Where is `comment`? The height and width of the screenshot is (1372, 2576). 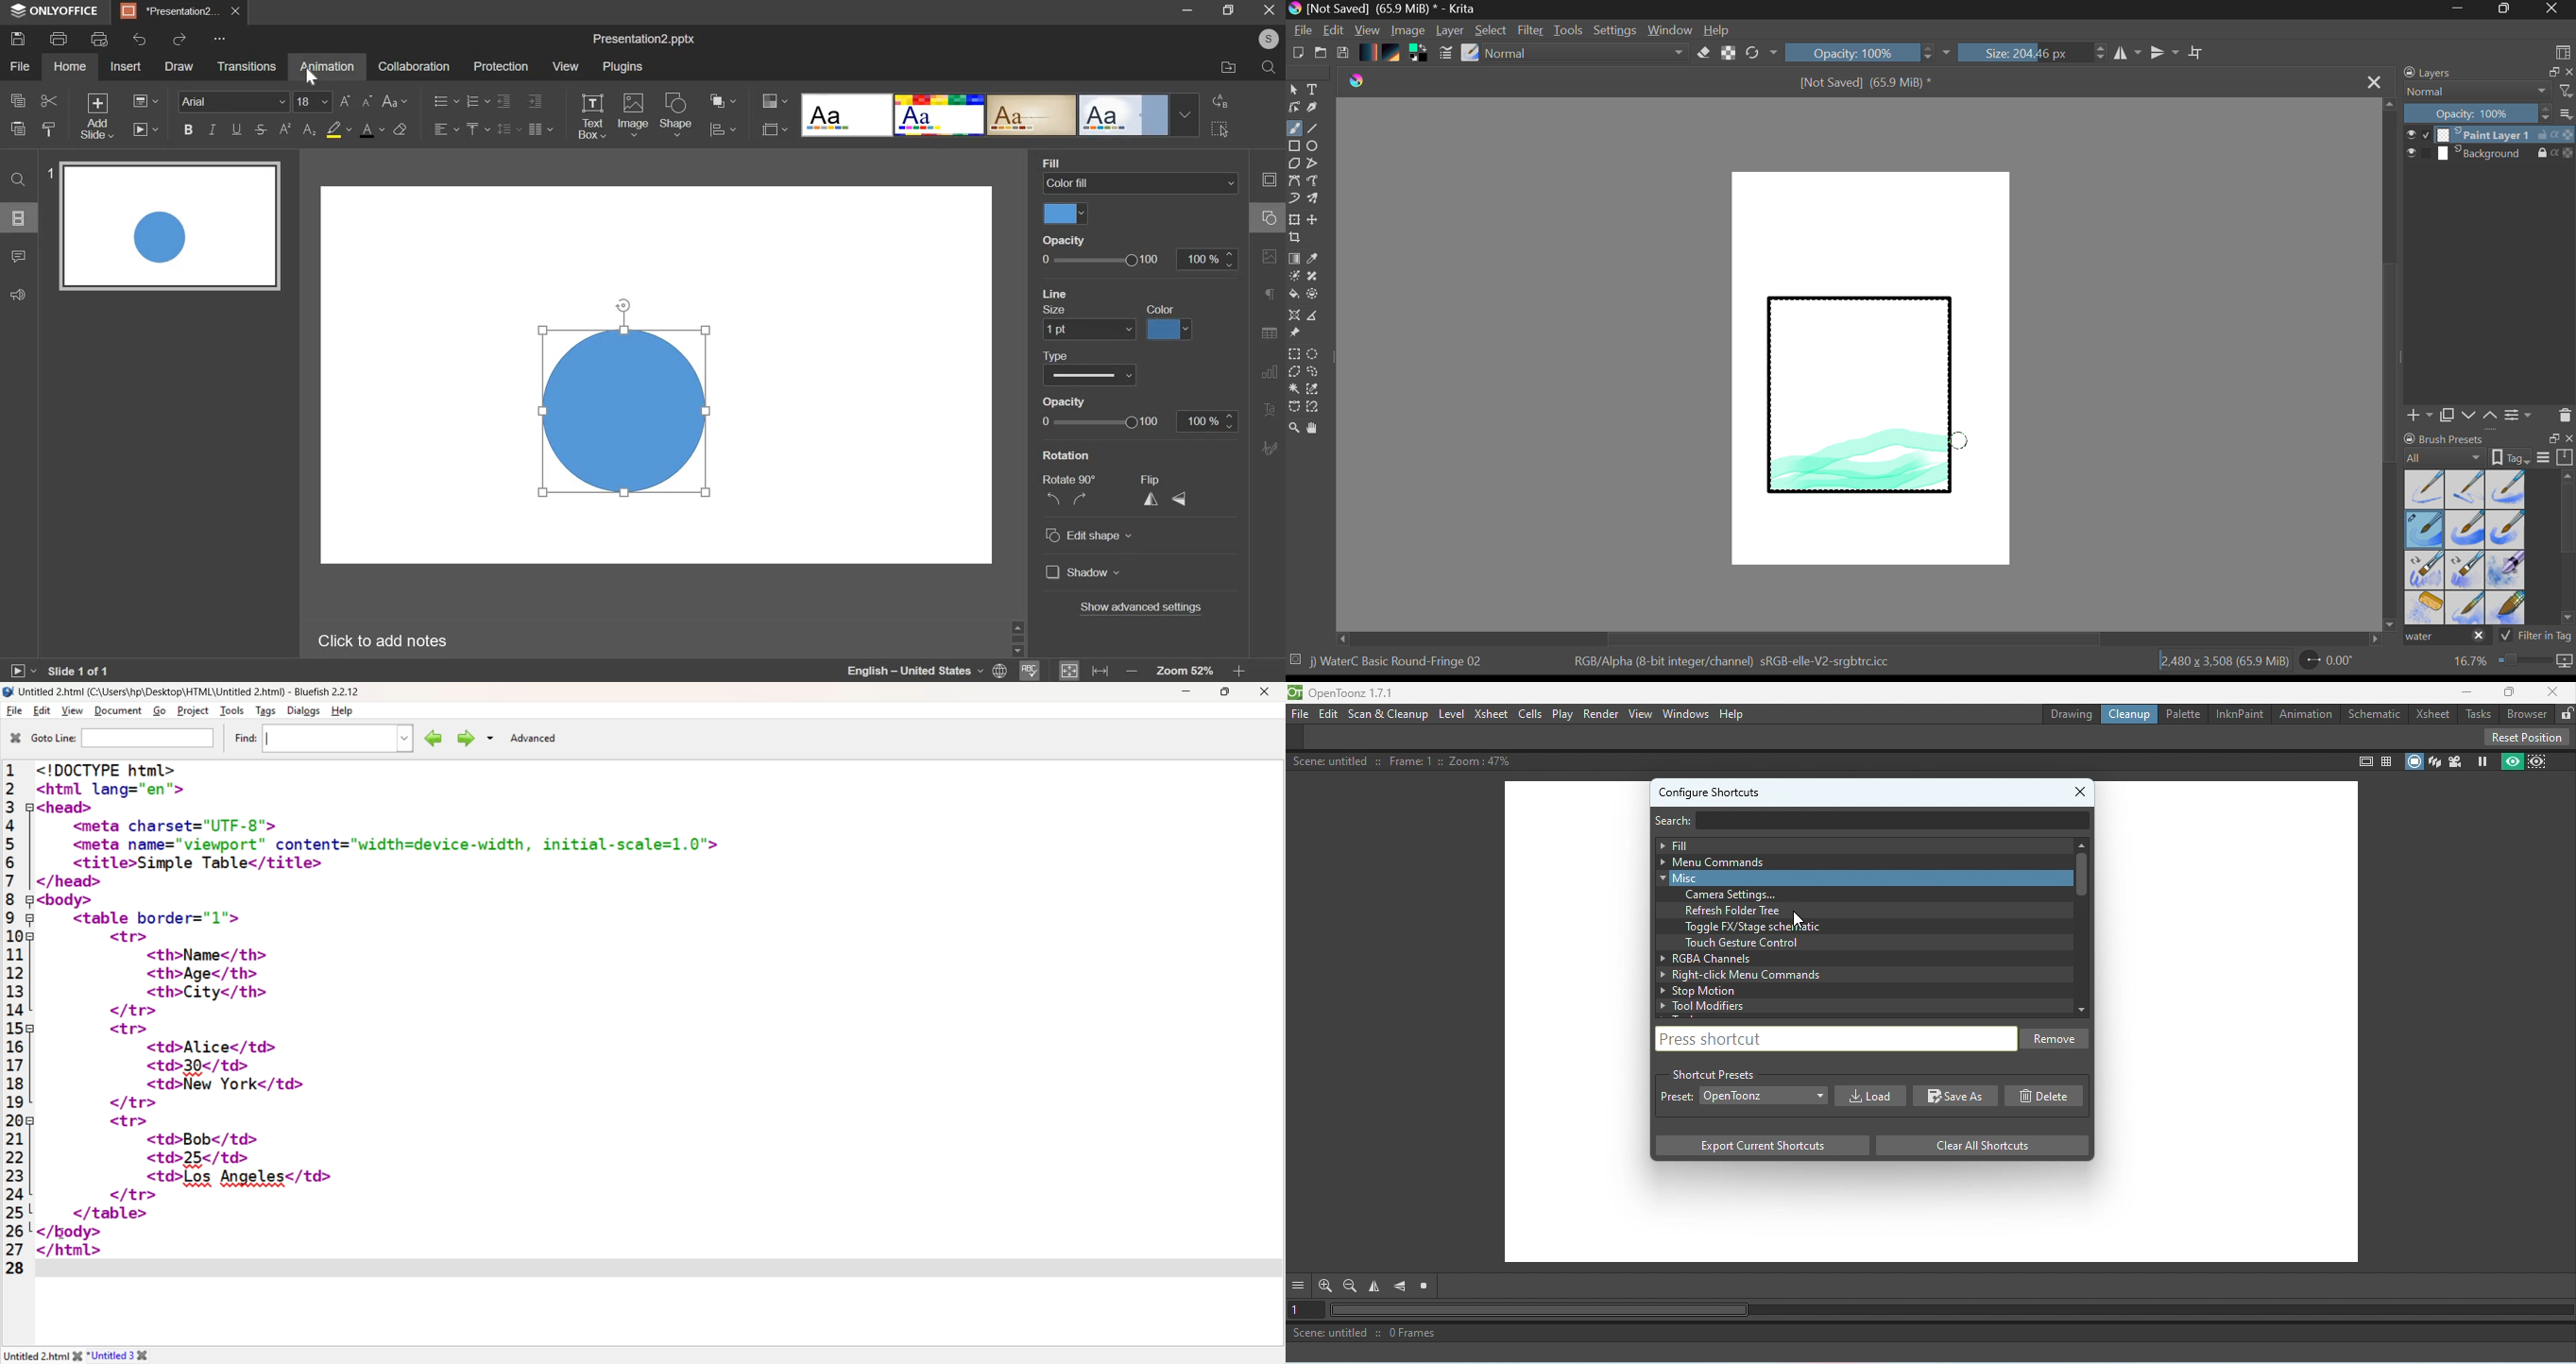 comment is located at coordinates (17, 257).